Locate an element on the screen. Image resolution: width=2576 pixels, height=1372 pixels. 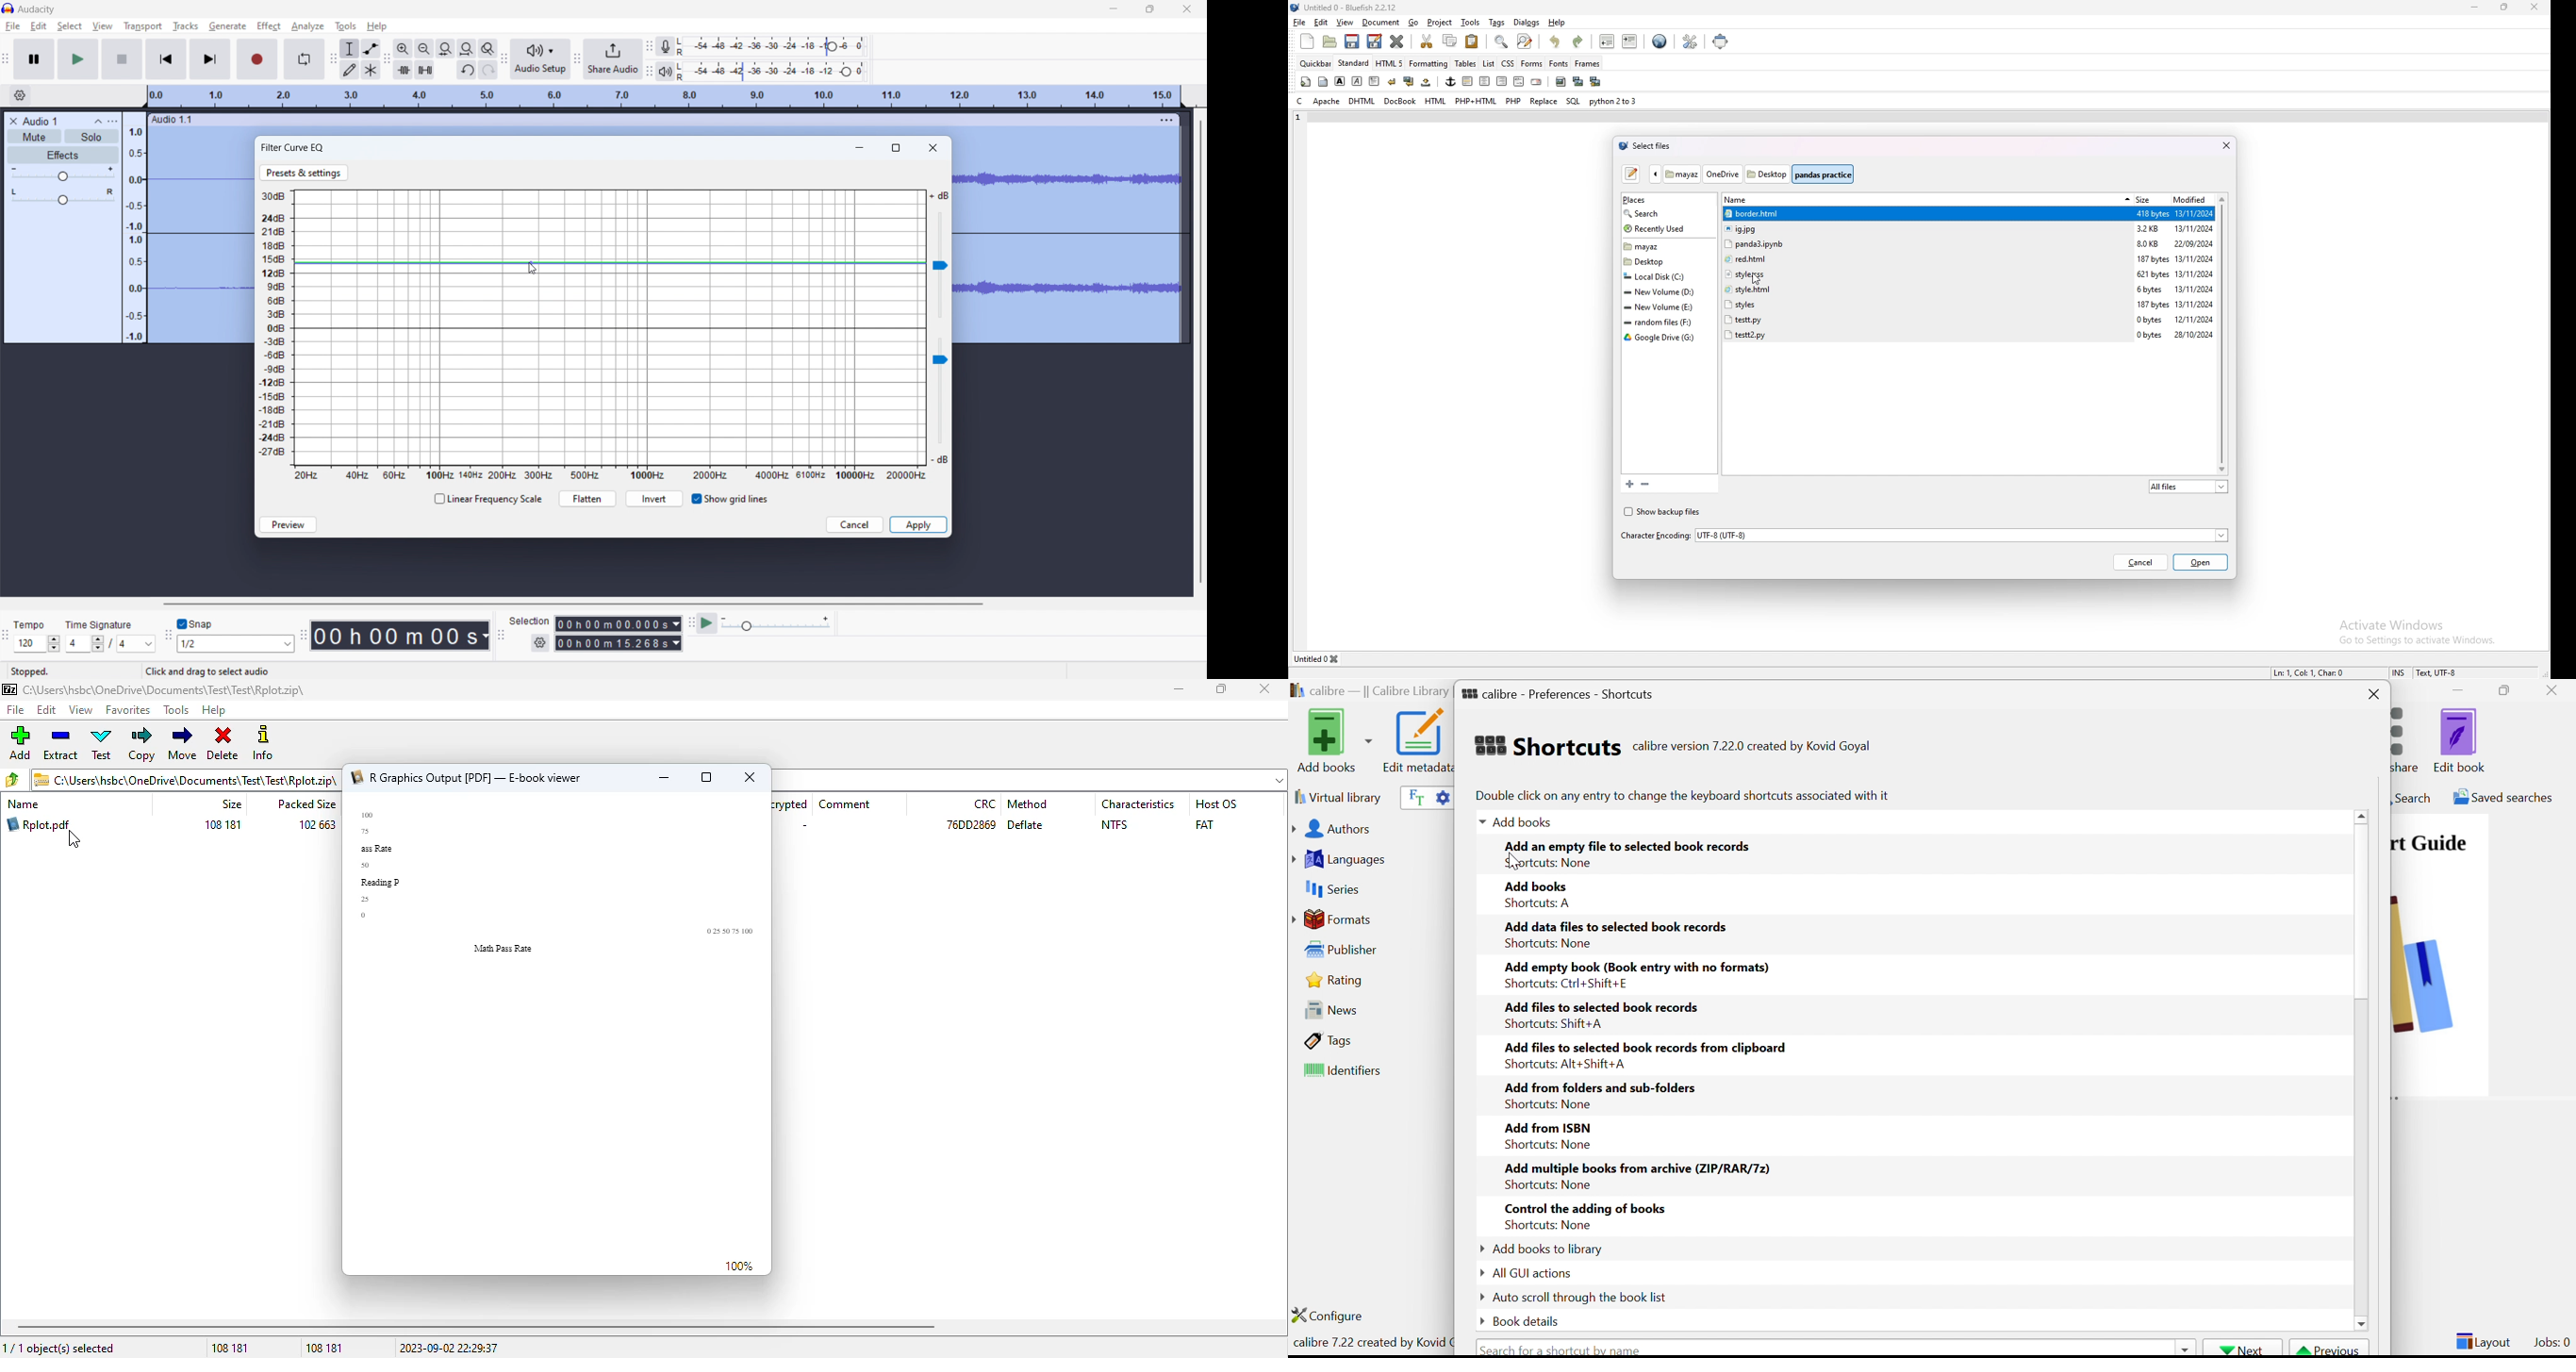
close is located at coordinates (933, 147).